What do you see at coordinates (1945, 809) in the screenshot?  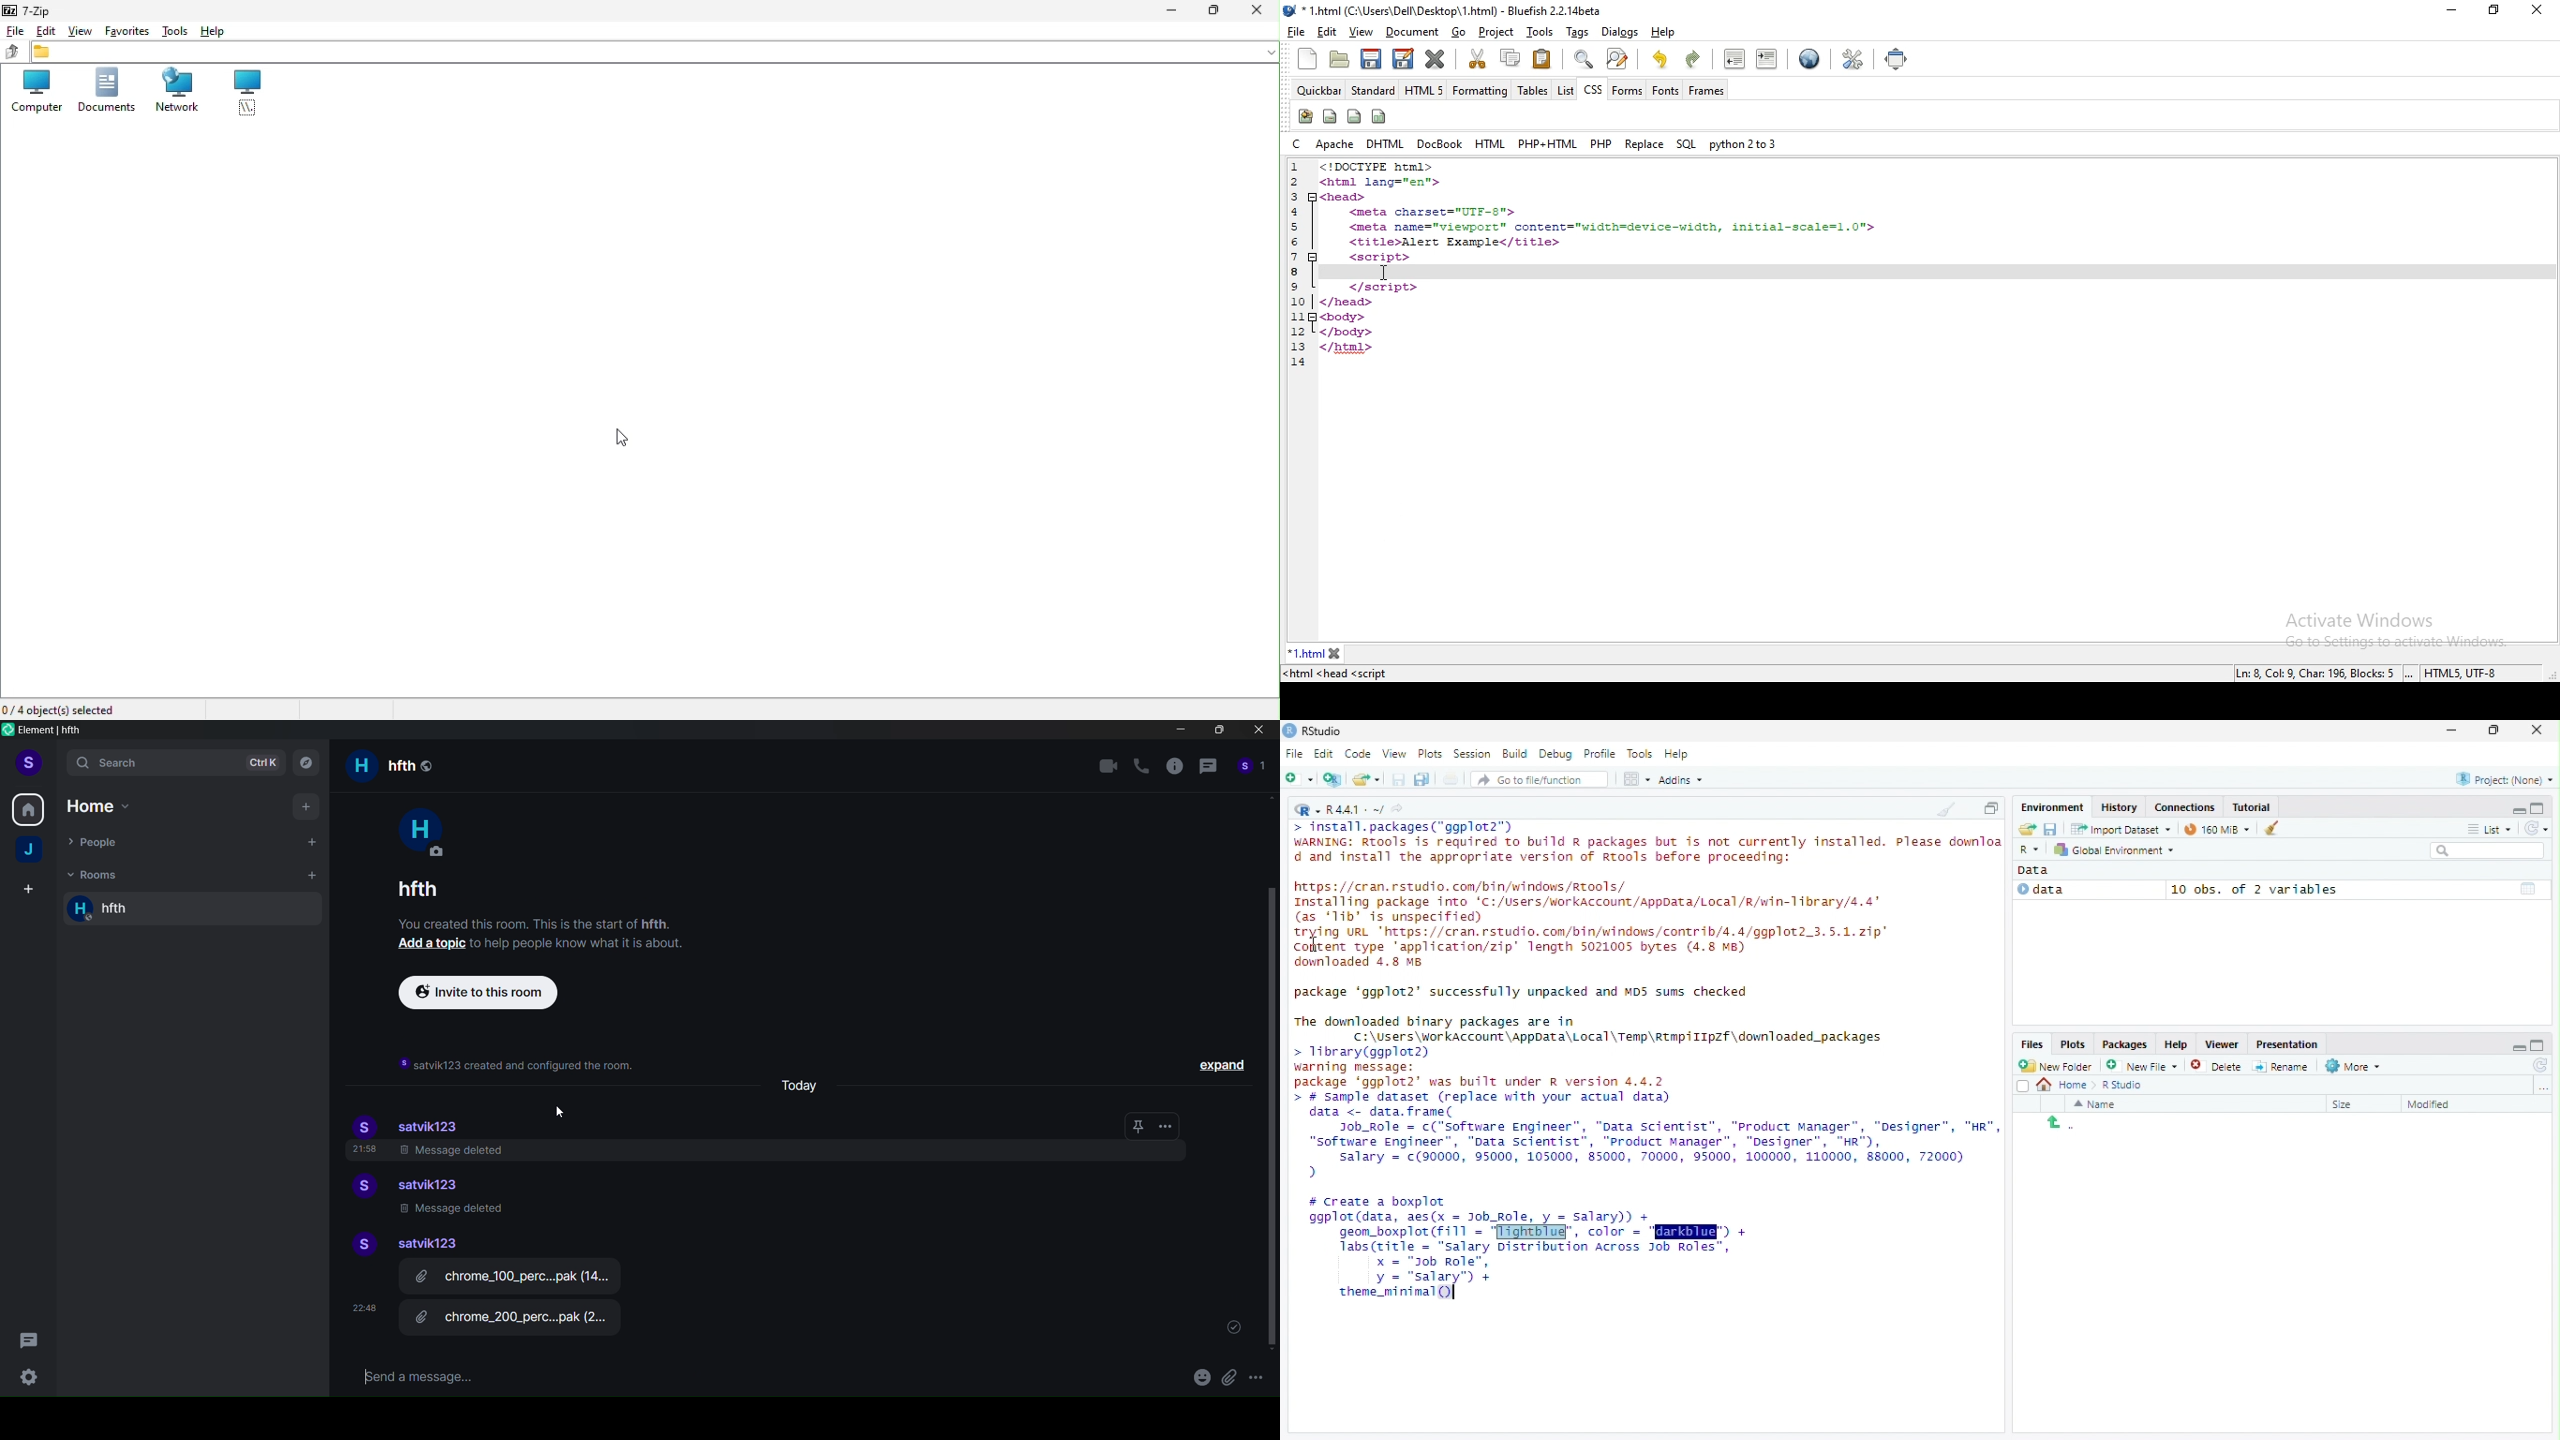 I see `Clear console` at bounding box center [1945, 809].